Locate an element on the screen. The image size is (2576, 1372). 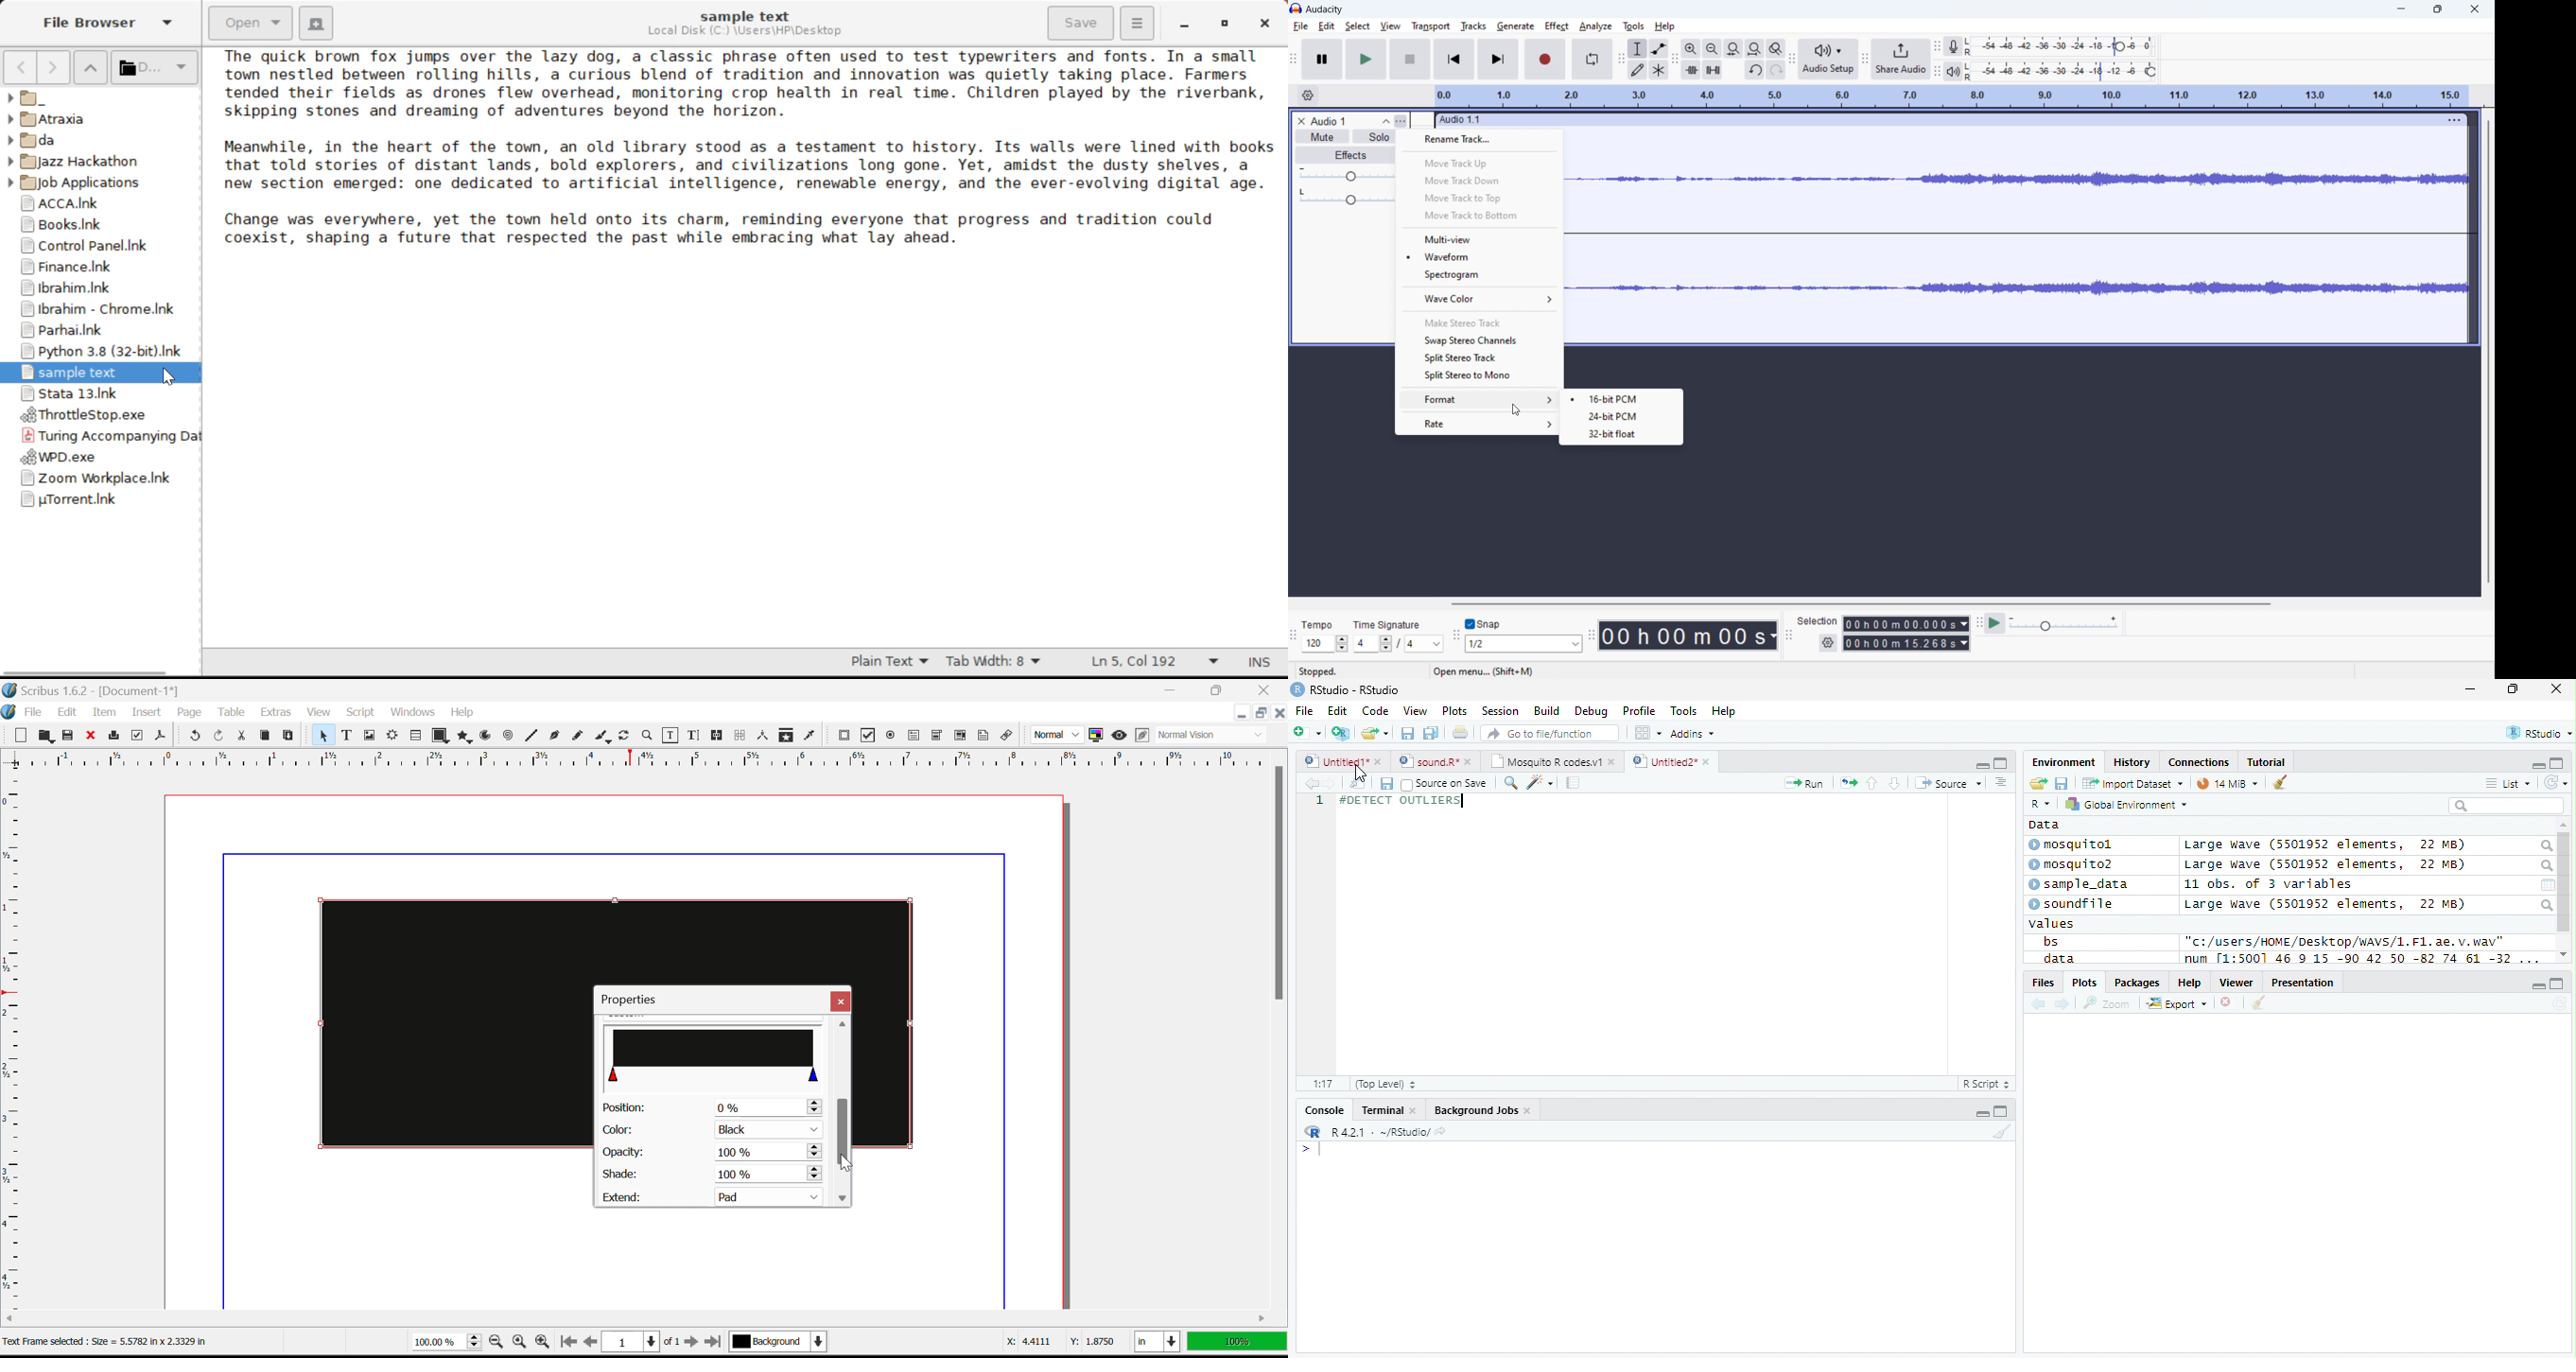
Save as Pdf is located at coordinates (160, 737).